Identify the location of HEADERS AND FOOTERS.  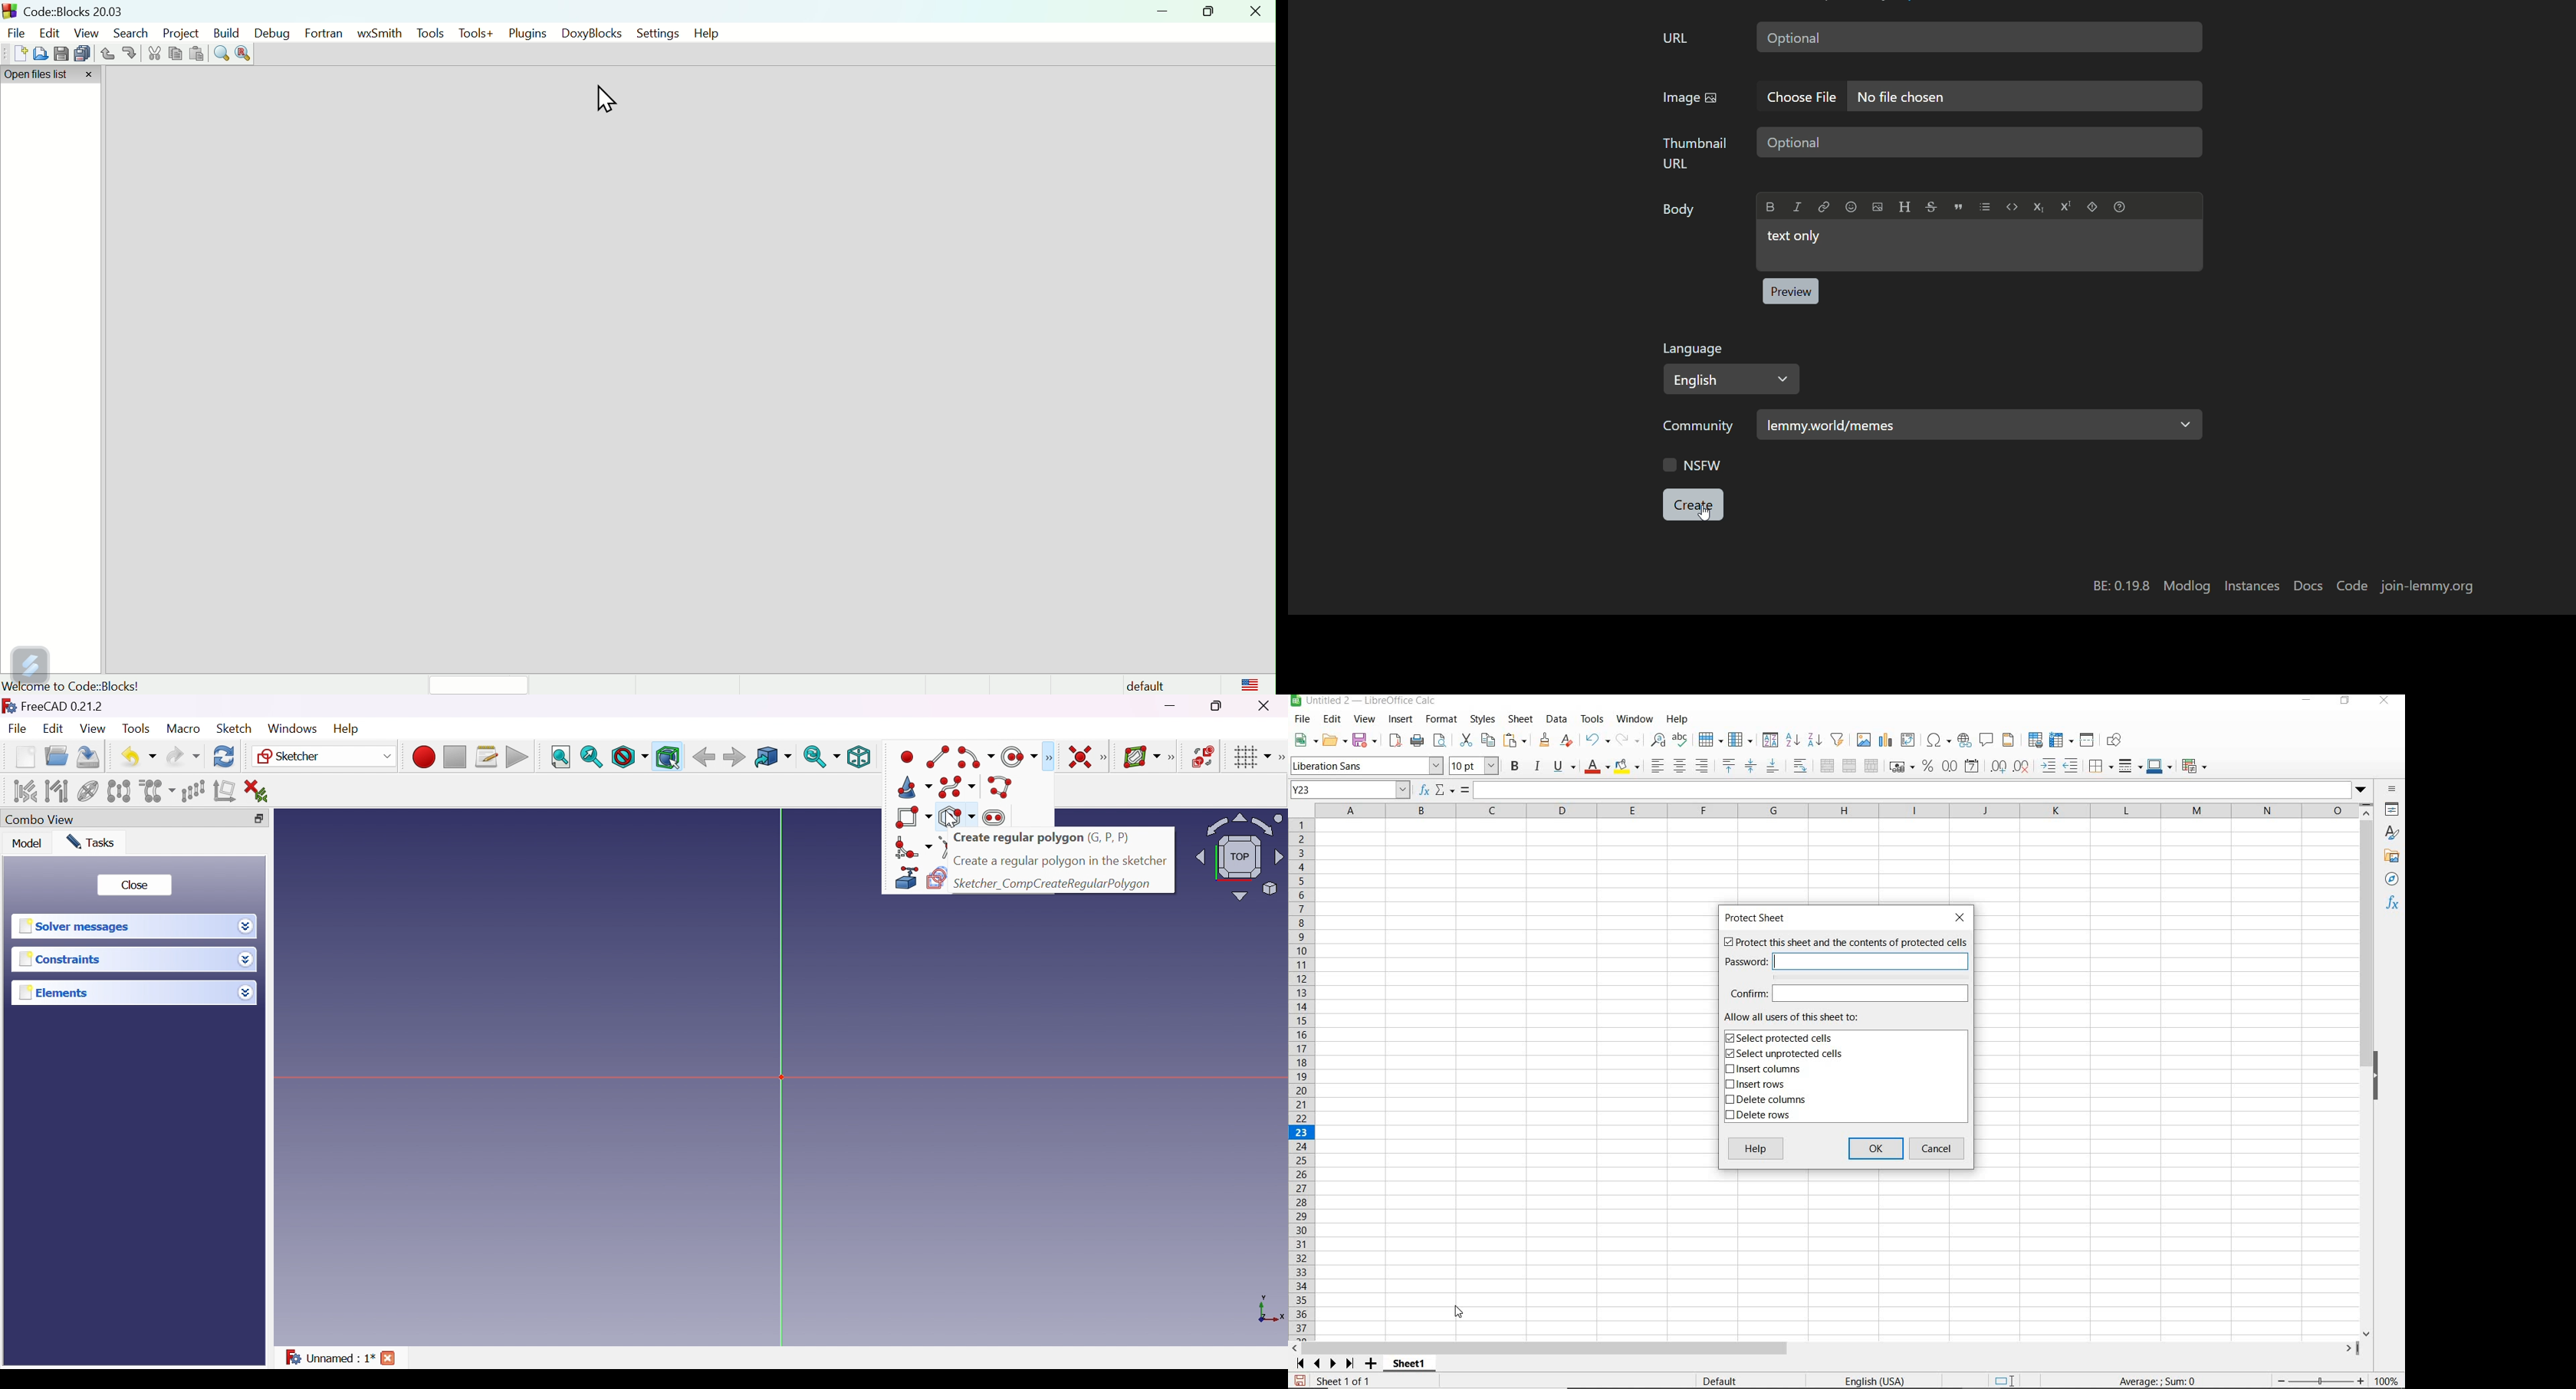
(2009, 741).